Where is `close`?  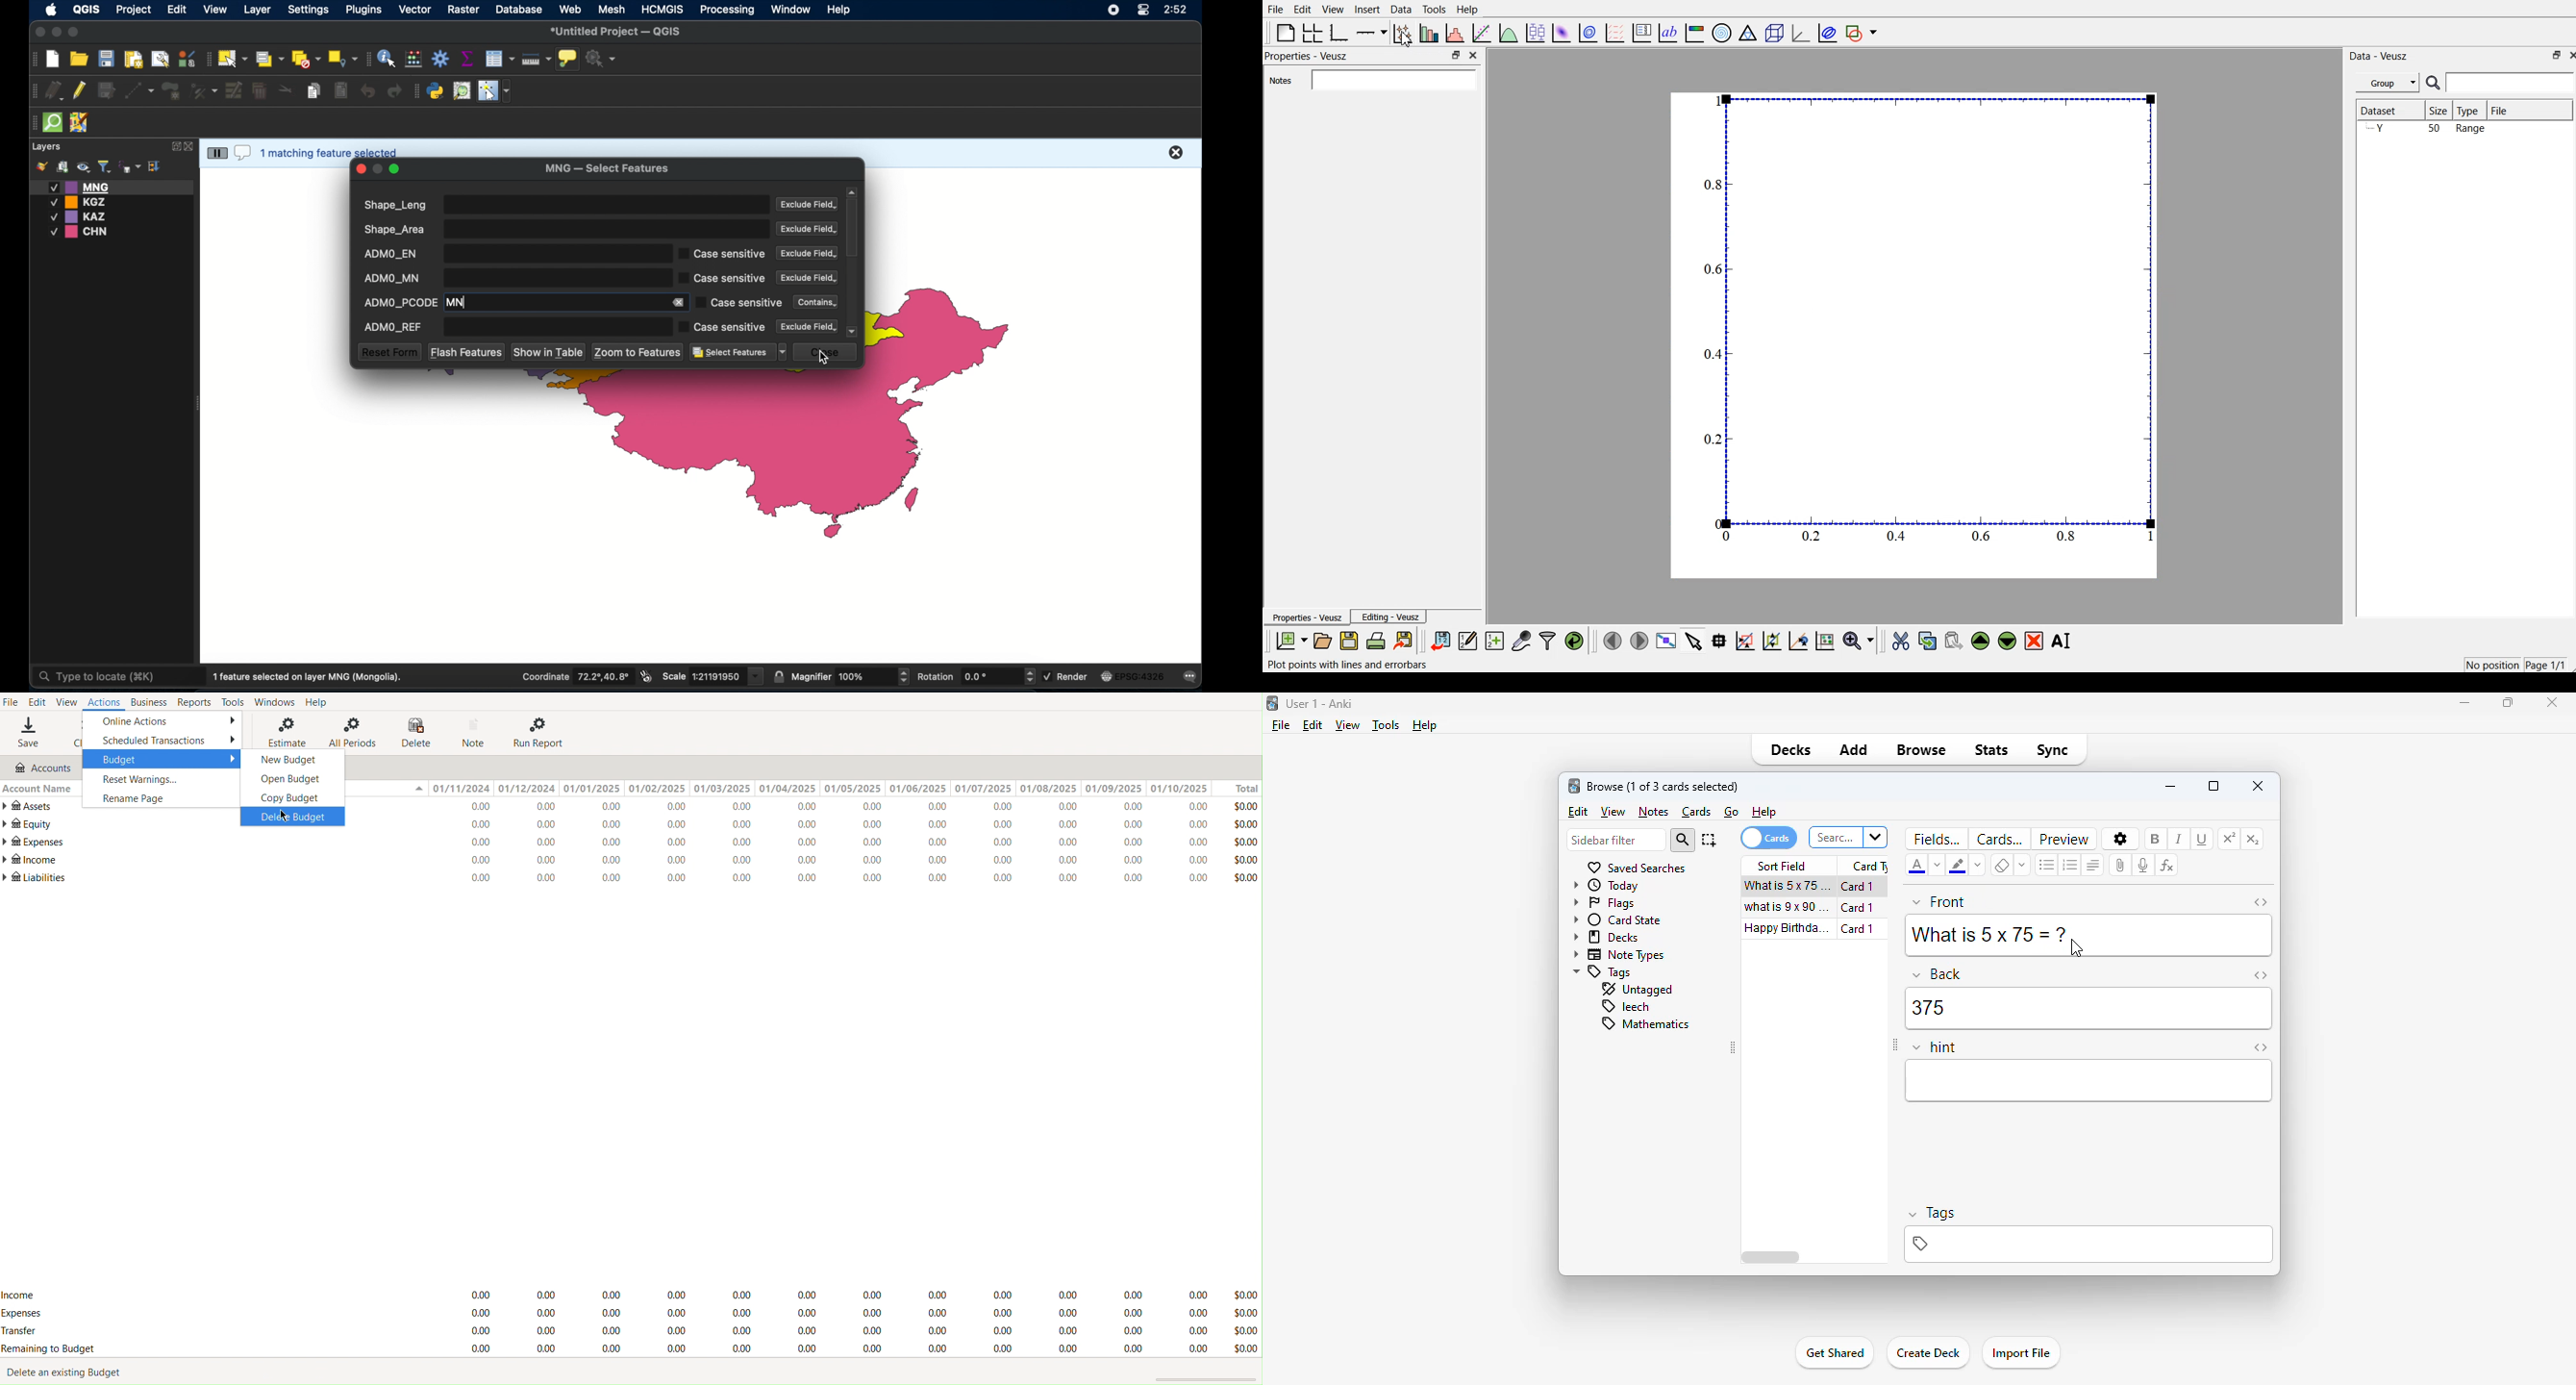
close is located at coordinates (2258, 787).